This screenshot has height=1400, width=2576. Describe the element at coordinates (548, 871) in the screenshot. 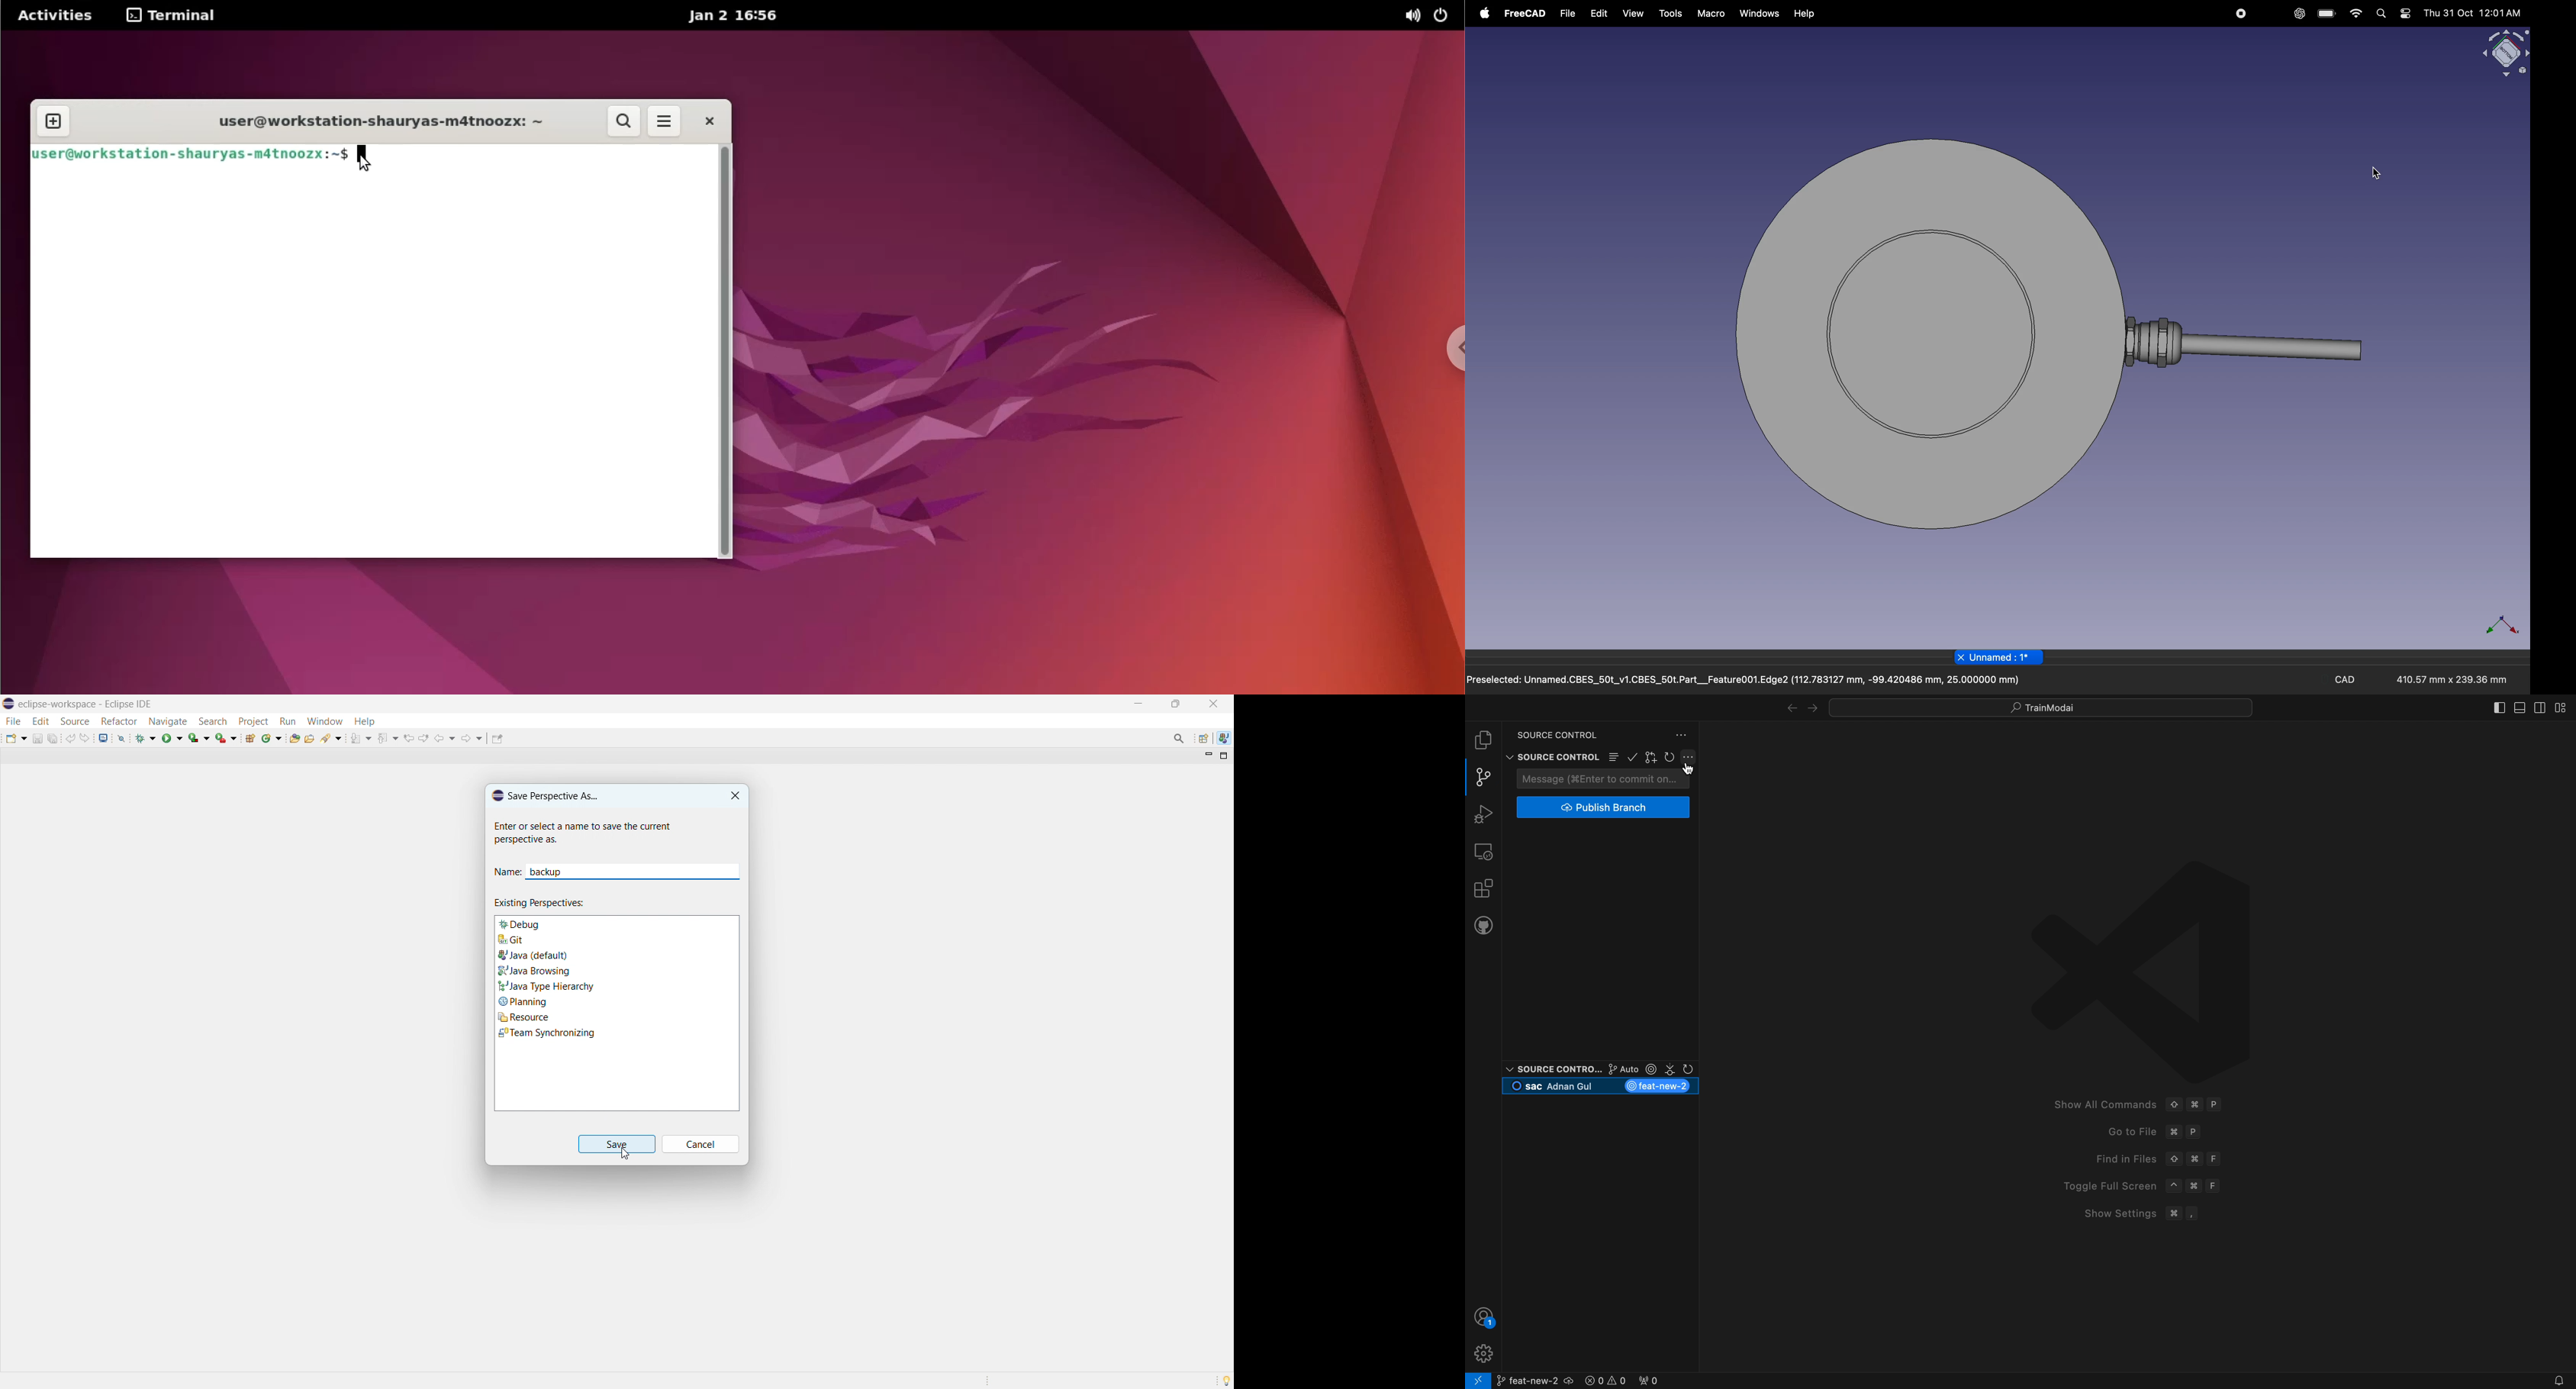

I see `name typed in` at that location.